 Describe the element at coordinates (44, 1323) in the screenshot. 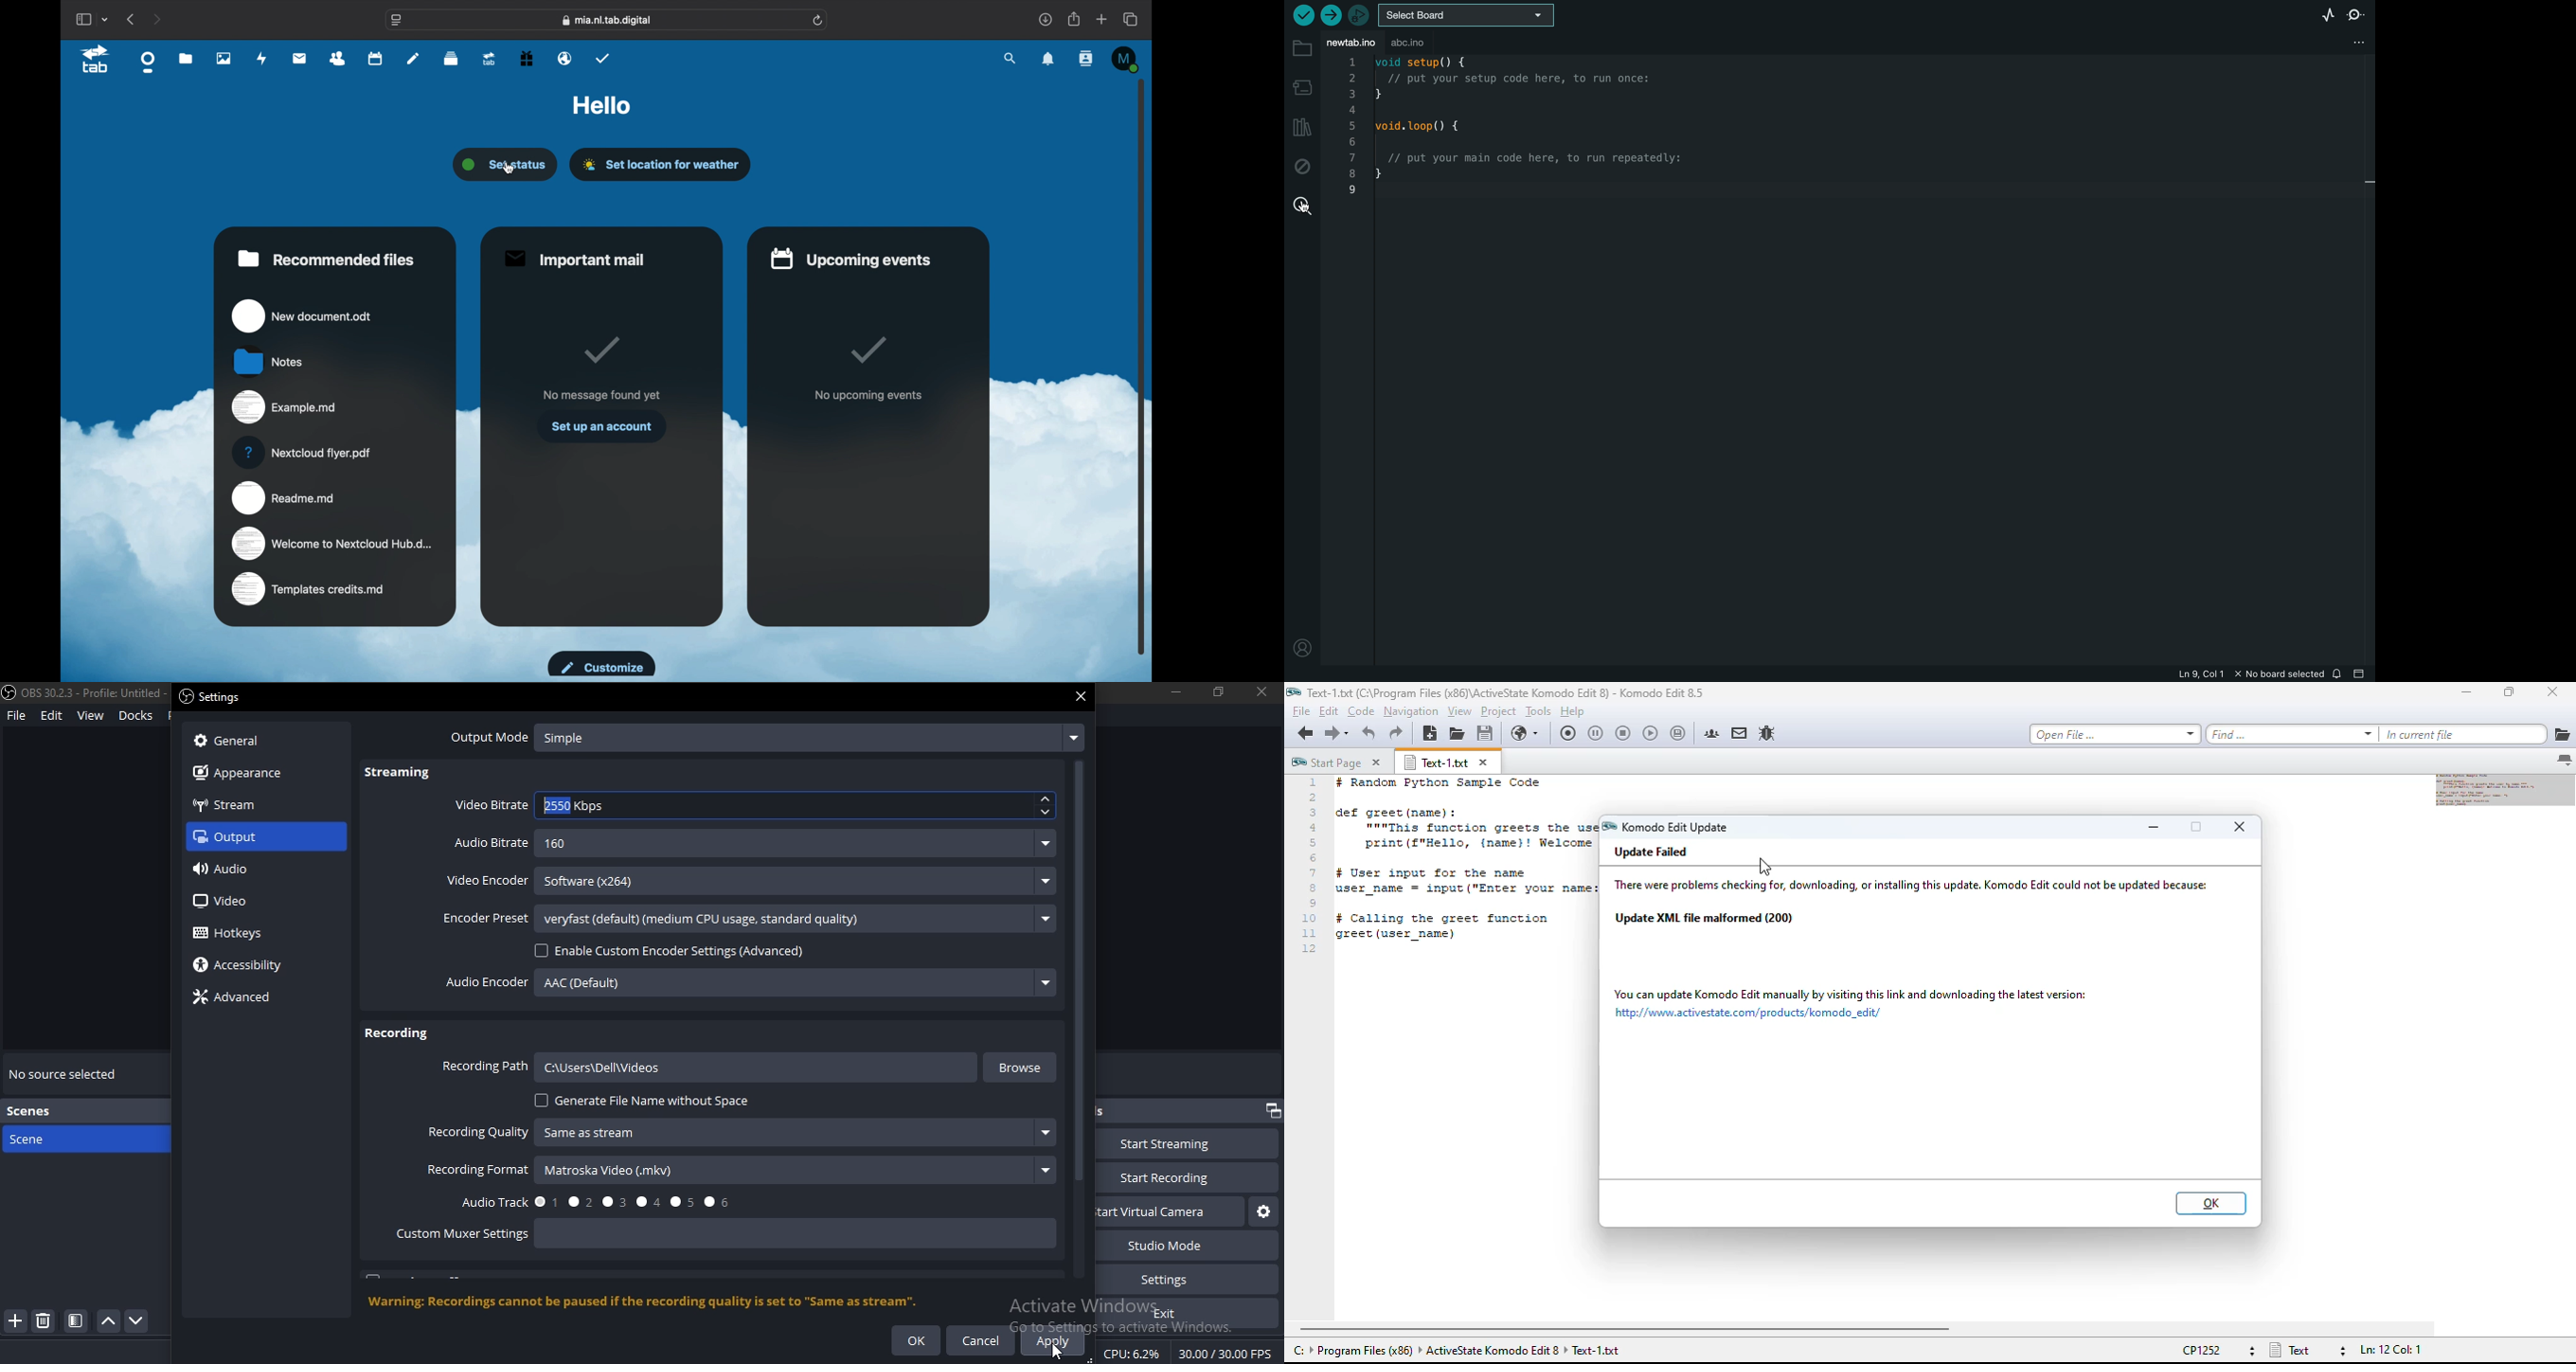

I see `delete scene` at that location.